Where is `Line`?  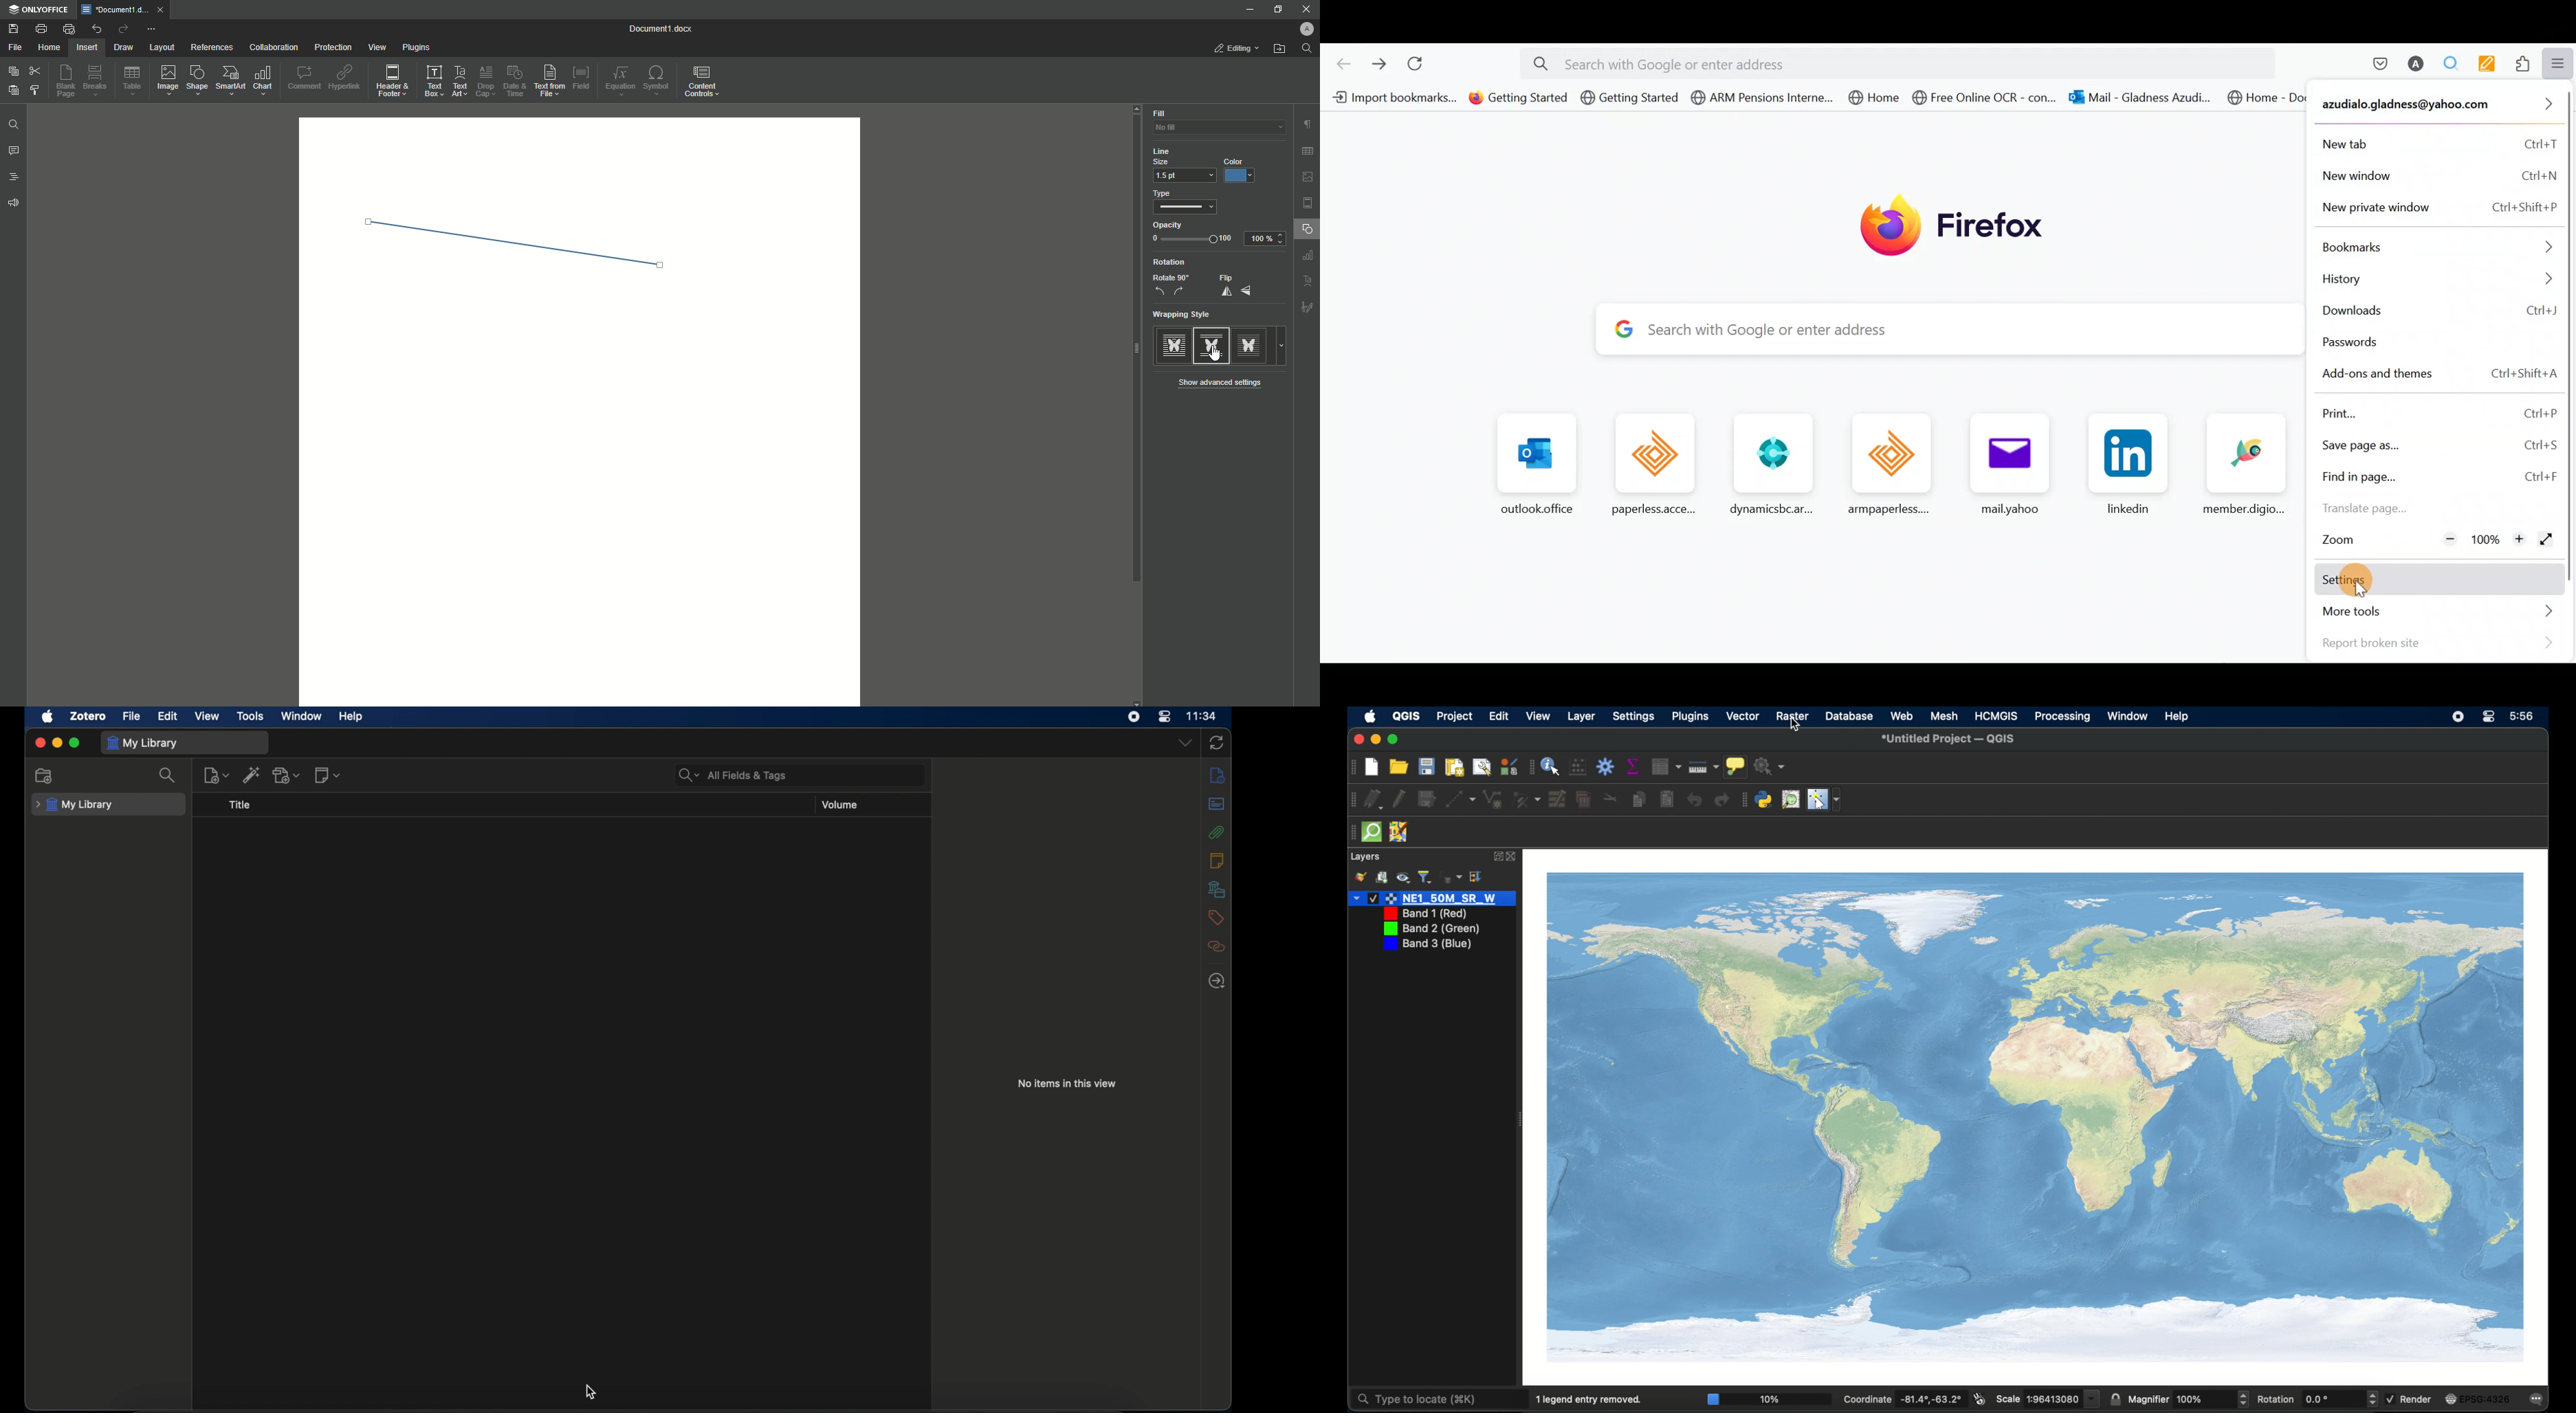
Line is located at coordinates (503, 237).